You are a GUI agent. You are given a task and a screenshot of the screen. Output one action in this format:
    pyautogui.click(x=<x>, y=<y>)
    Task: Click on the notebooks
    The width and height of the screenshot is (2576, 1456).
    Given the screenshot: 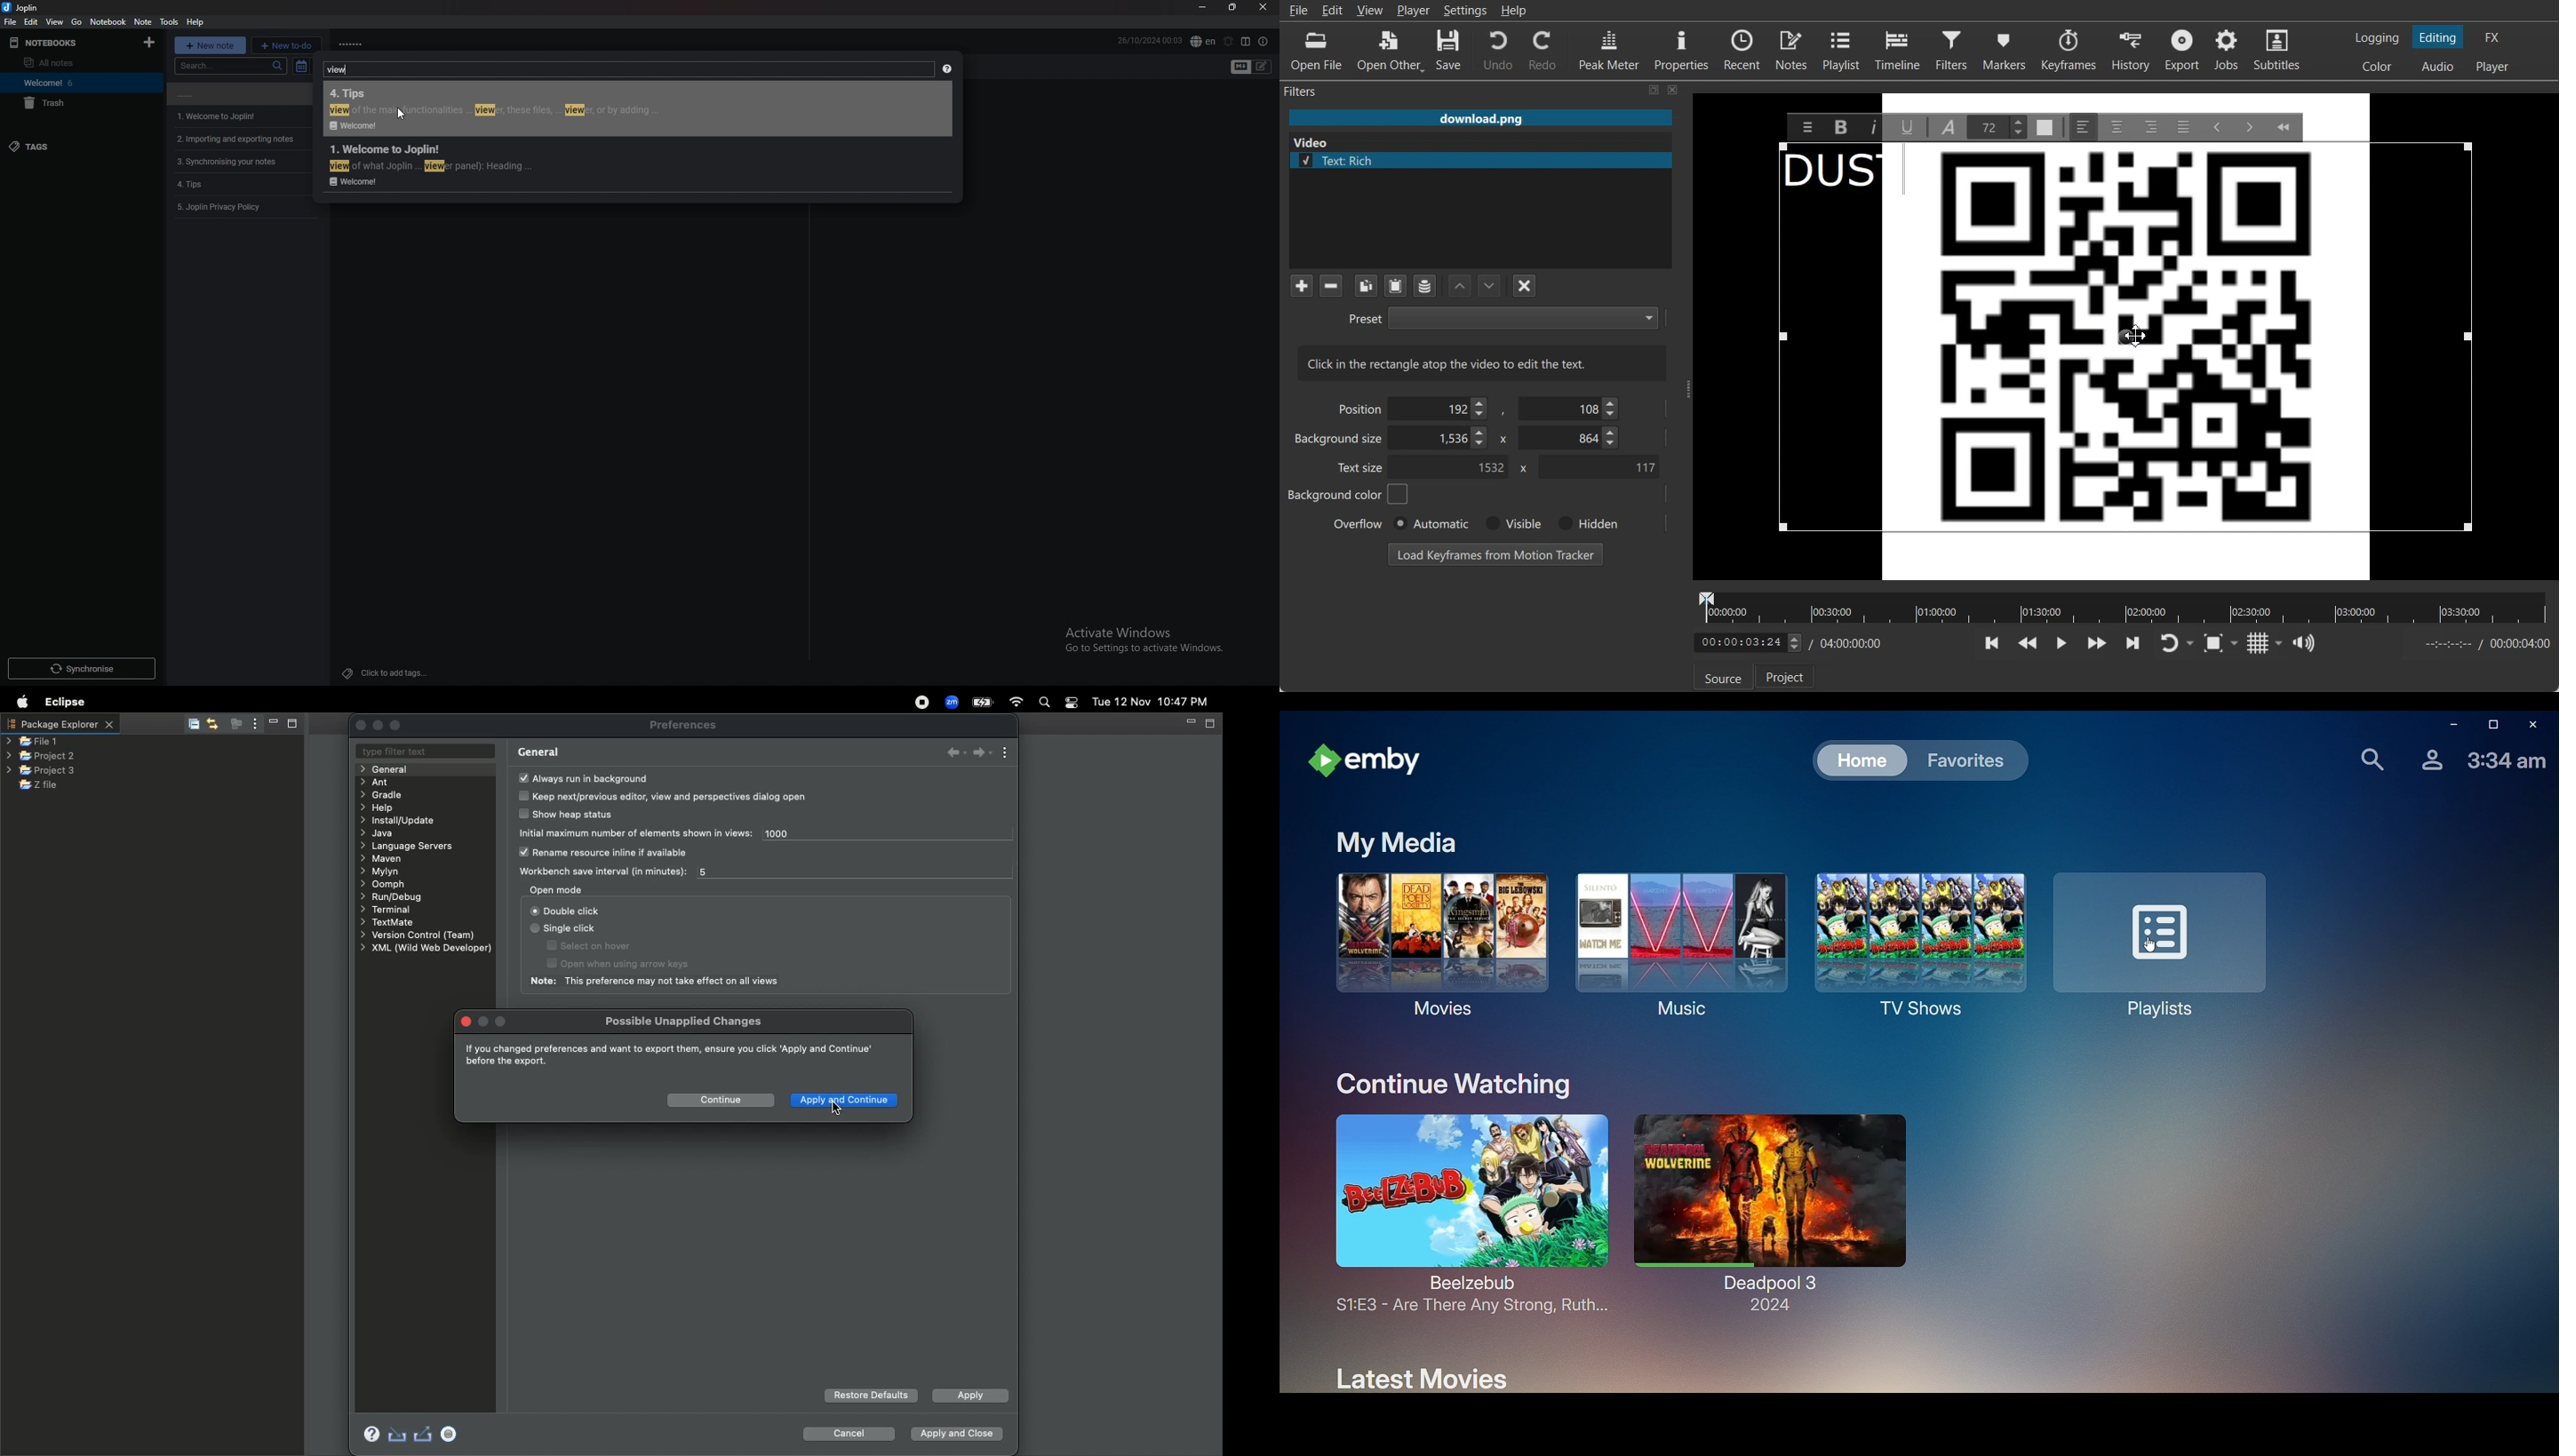 What is the action you would take?
    pyautogui.click(x=80, y=43)
    